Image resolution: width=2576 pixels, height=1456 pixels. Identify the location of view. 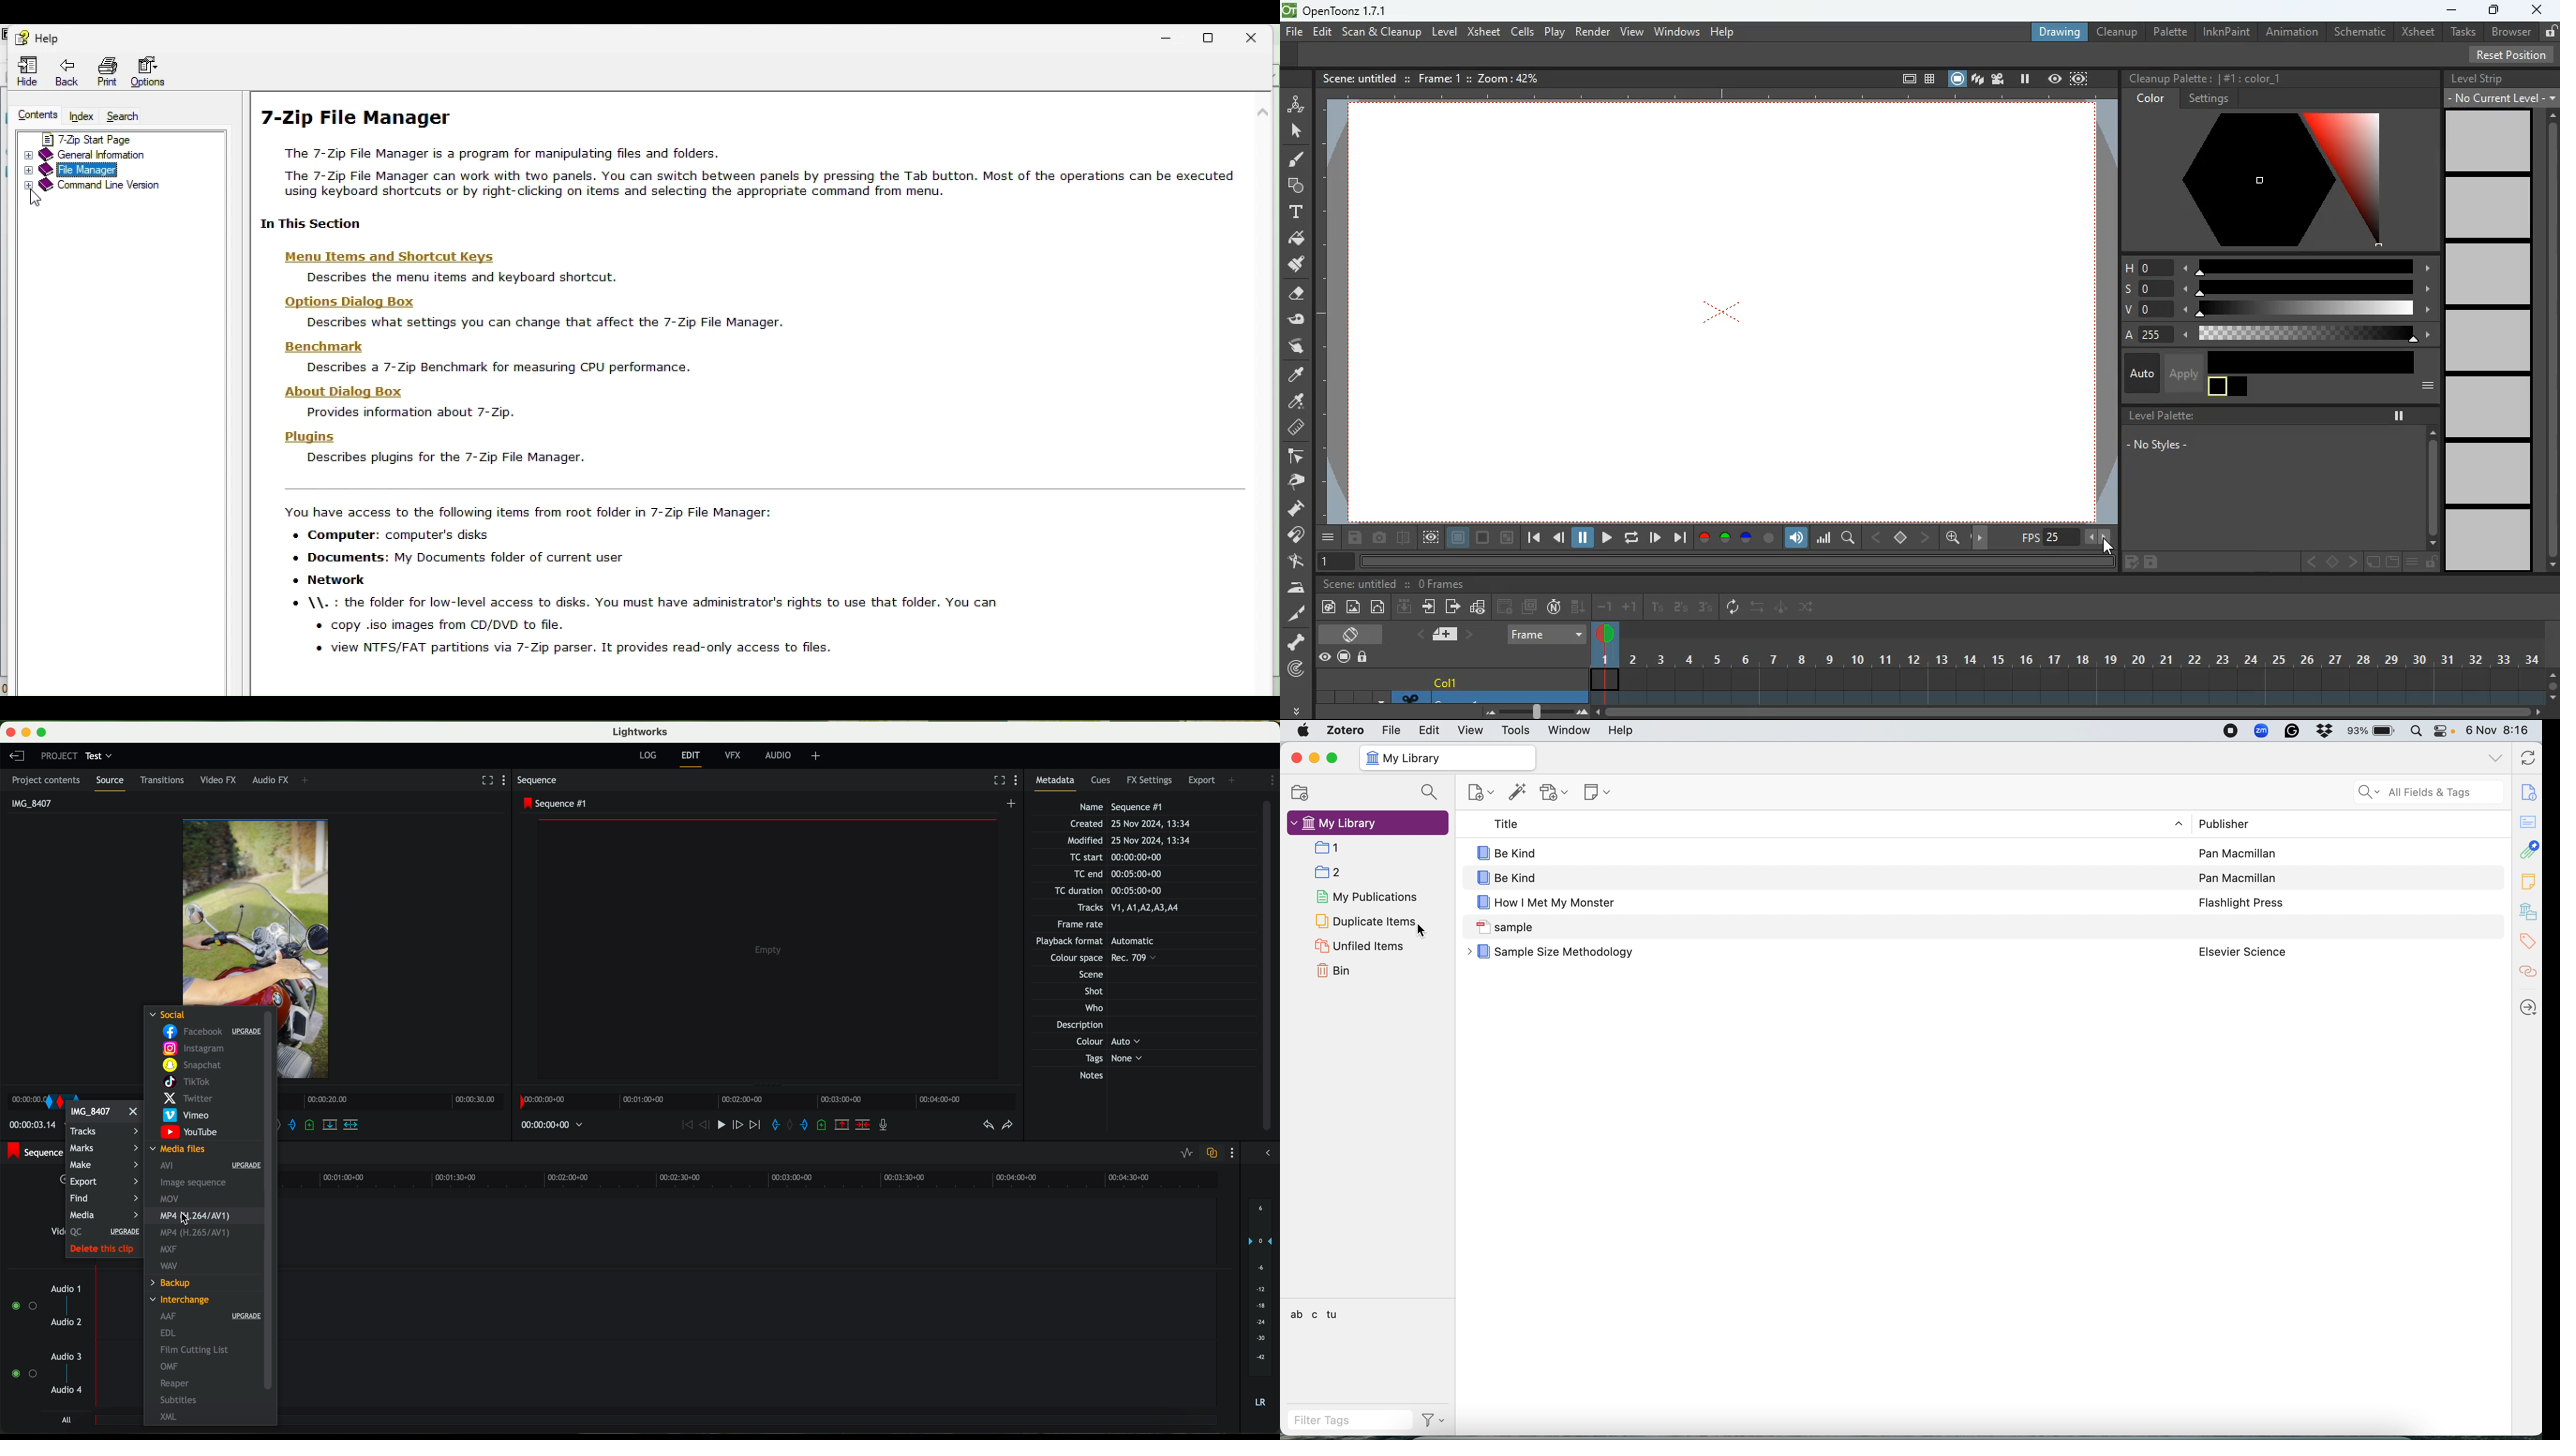
(1631, 31).